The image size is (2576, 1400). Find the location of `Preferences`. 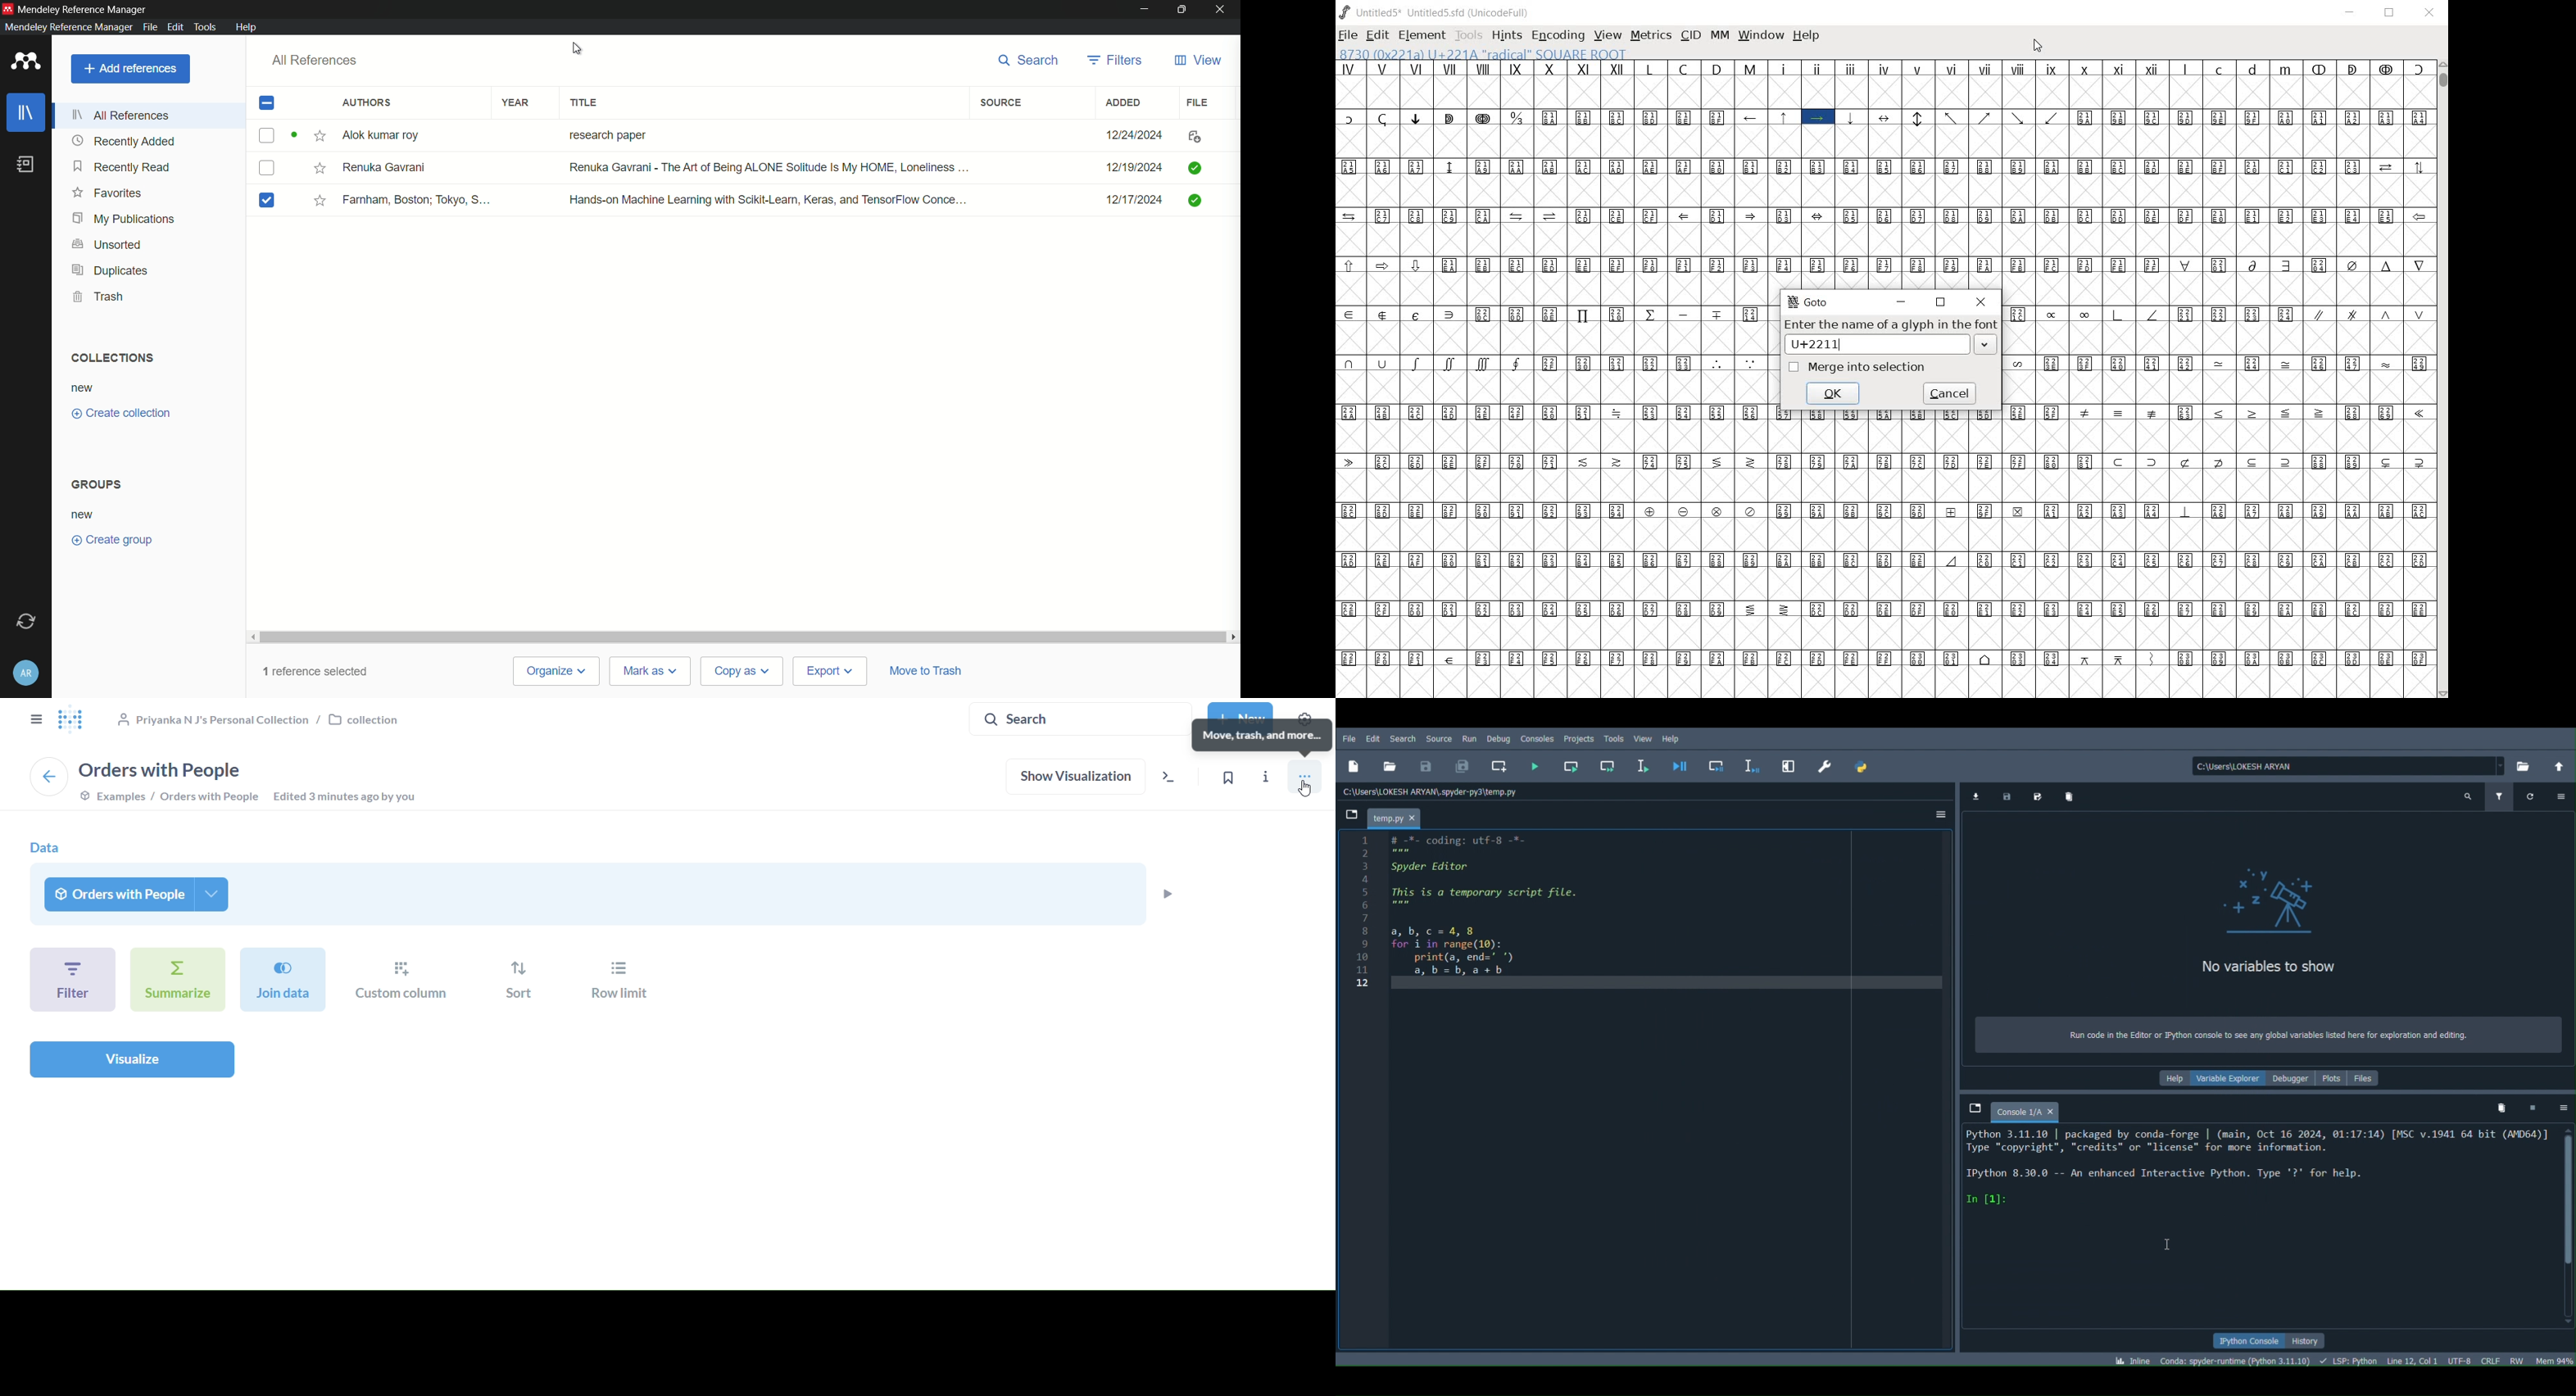

Preferences is located at coordinates (1828, 765).